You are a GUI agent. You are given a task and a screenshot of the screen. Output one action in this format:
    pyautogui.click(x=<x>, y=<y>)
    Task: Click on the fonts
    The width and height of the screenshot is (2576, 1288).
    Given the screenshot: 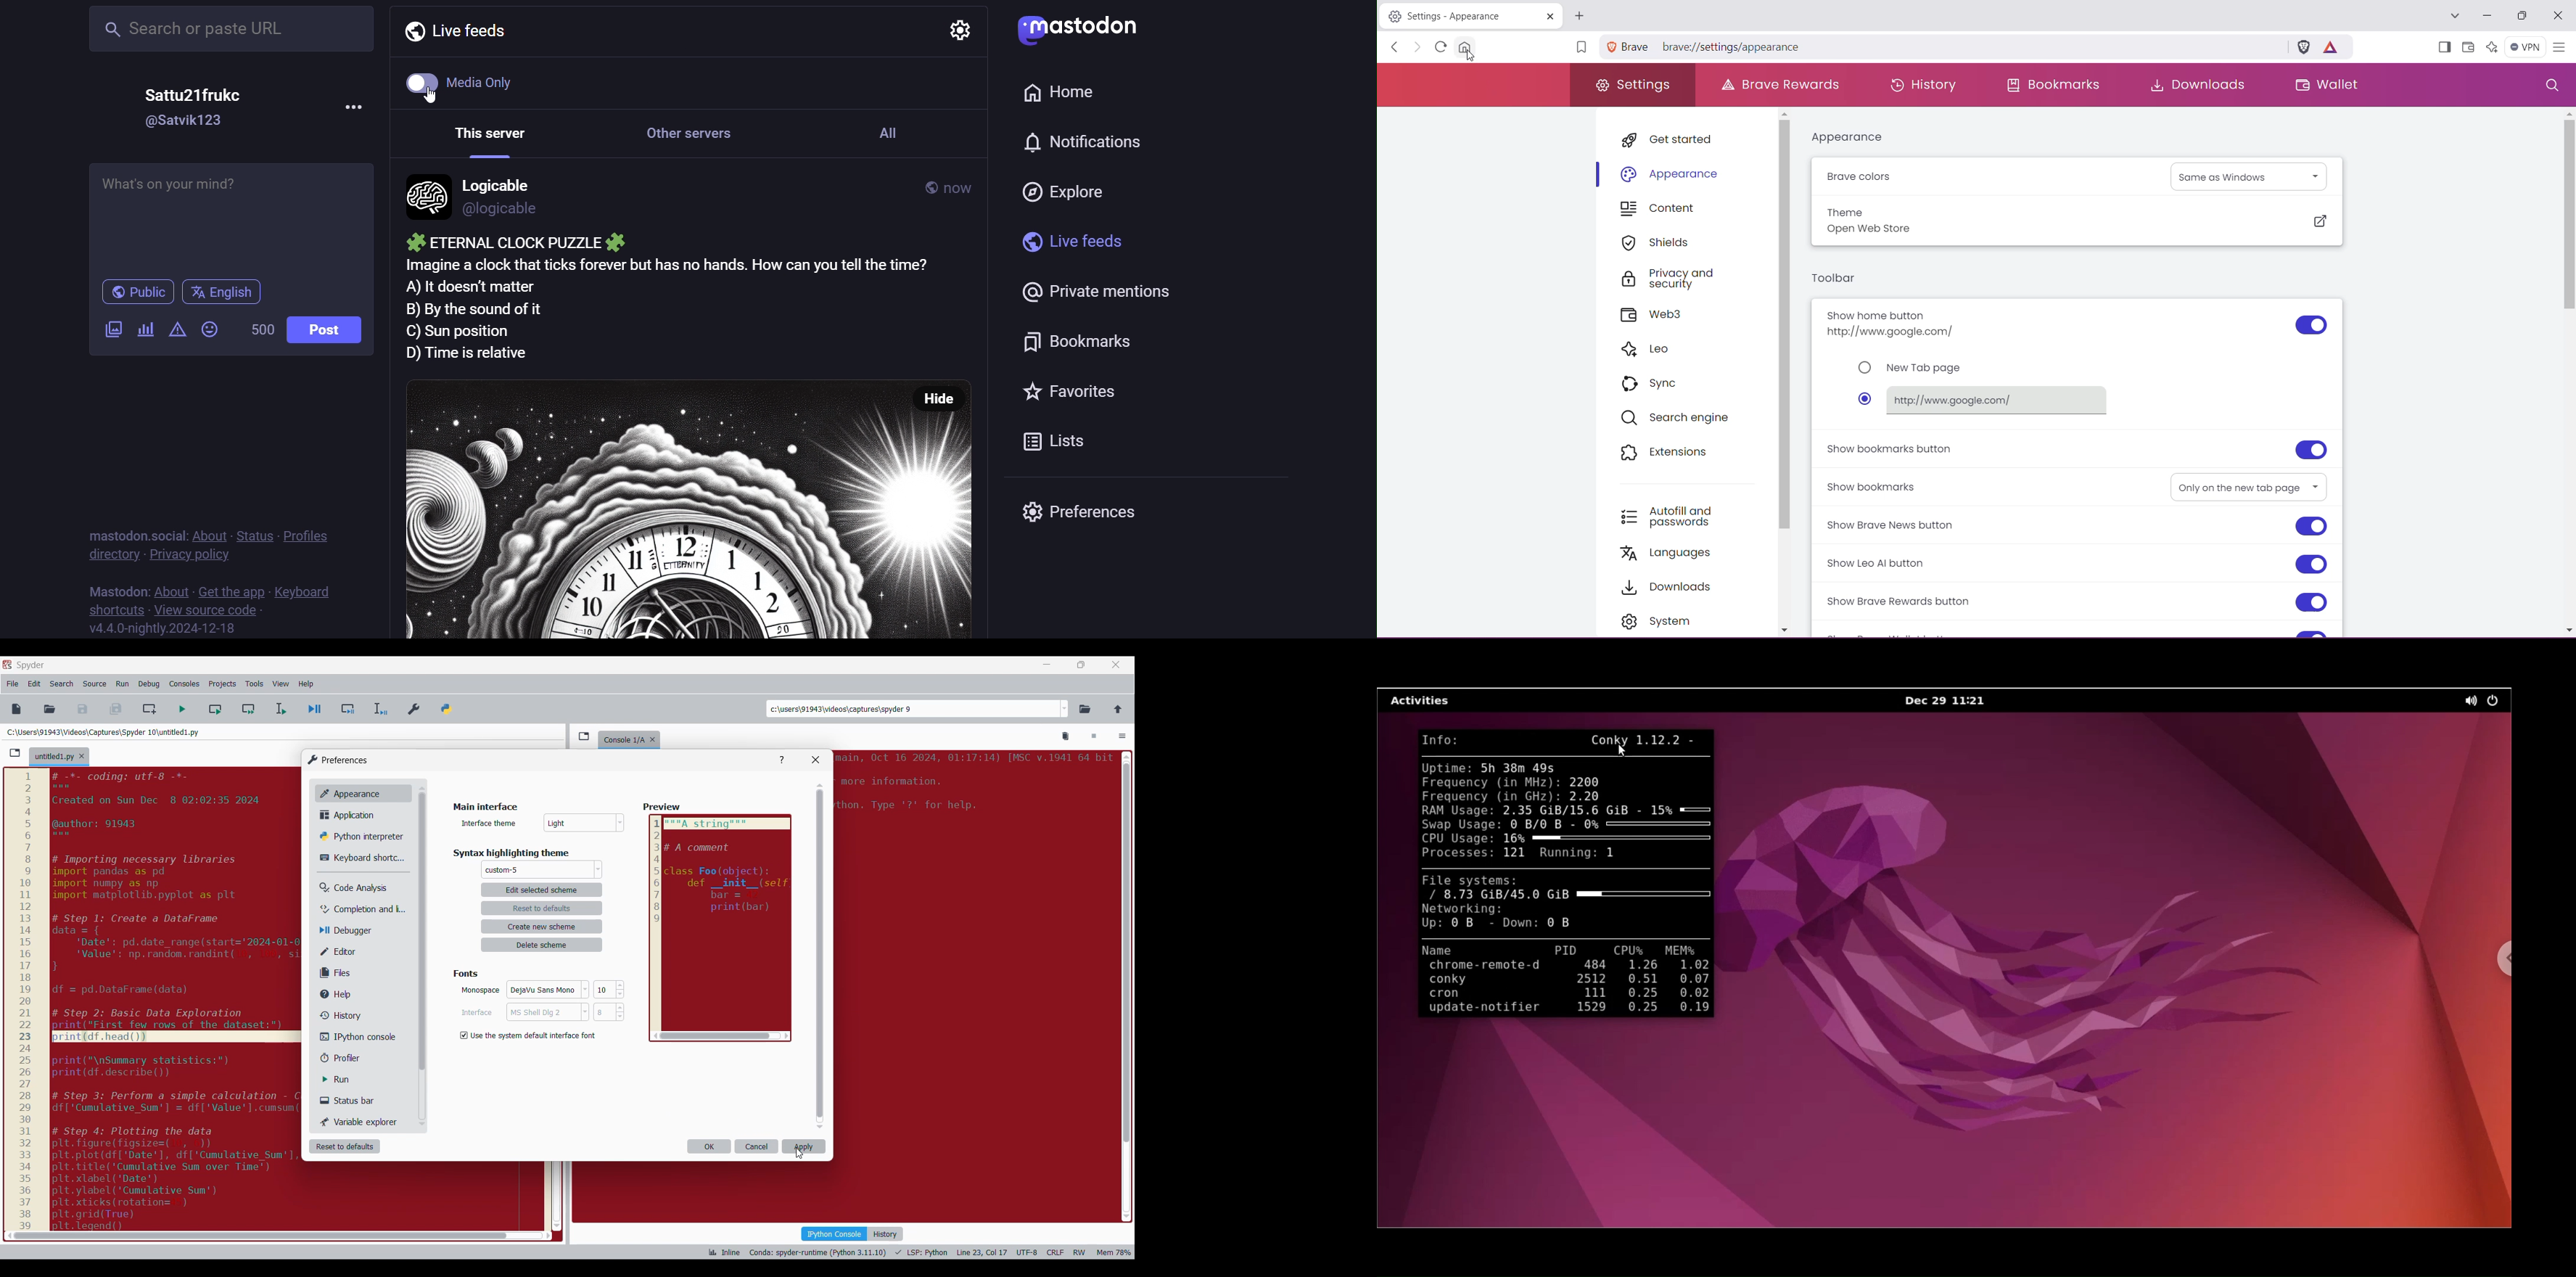 What is the action you would take?
    pyautogui.click(x=469, y=972)
    